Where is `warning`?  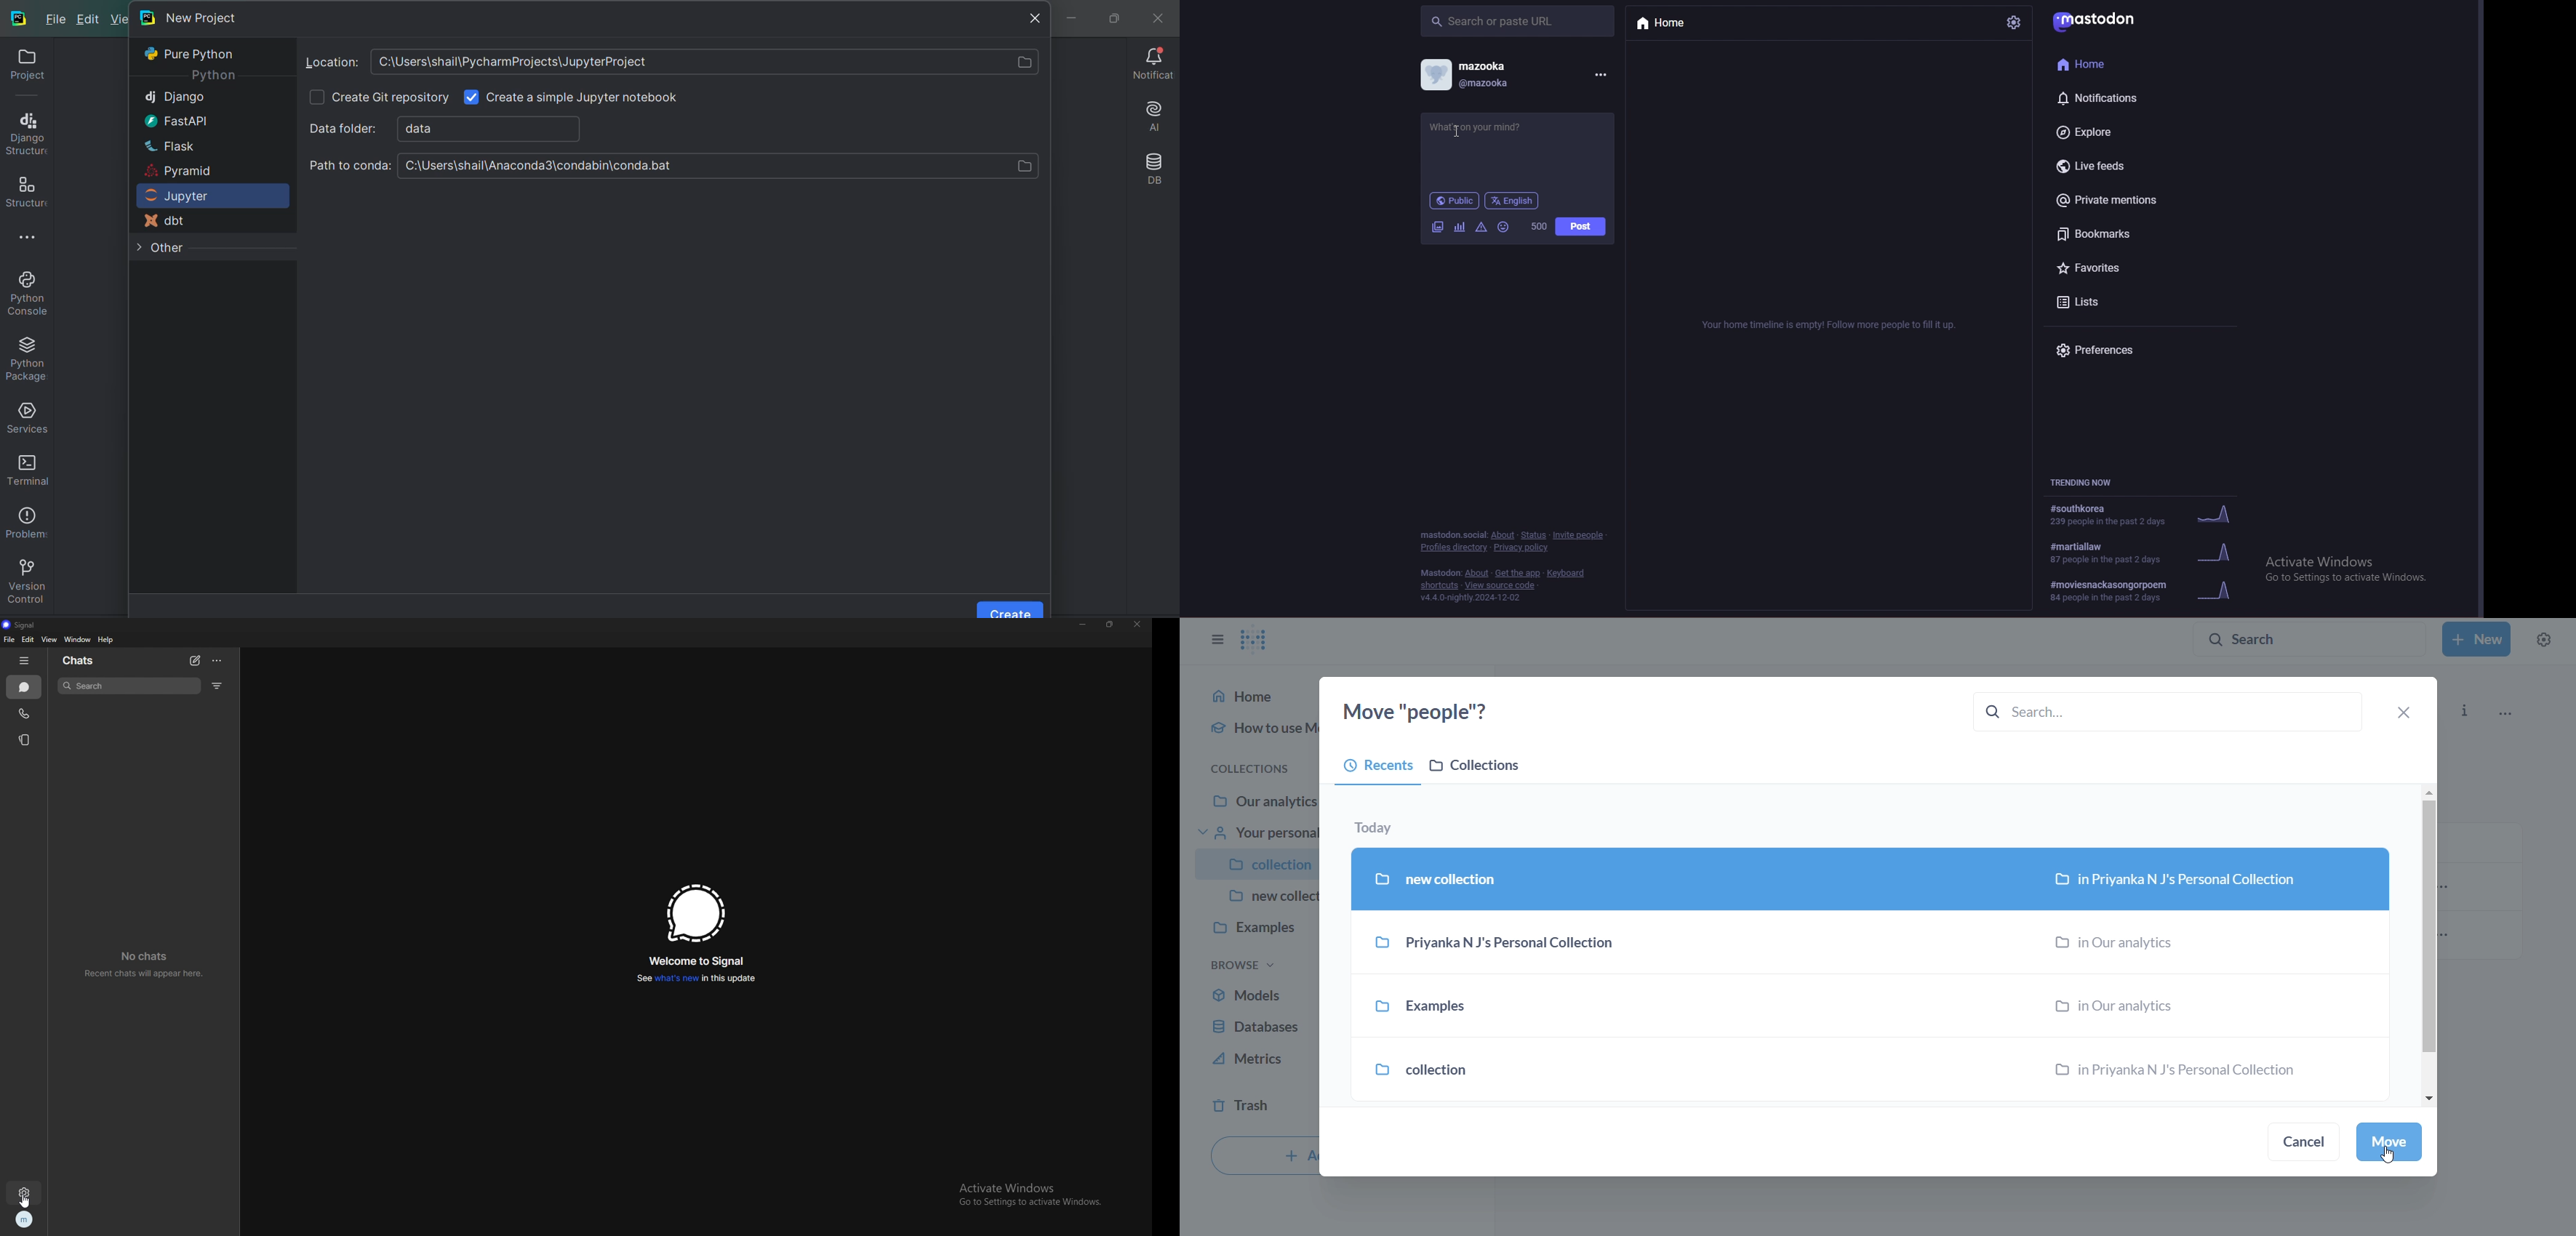
warning is located at coordinates (1482, 228).